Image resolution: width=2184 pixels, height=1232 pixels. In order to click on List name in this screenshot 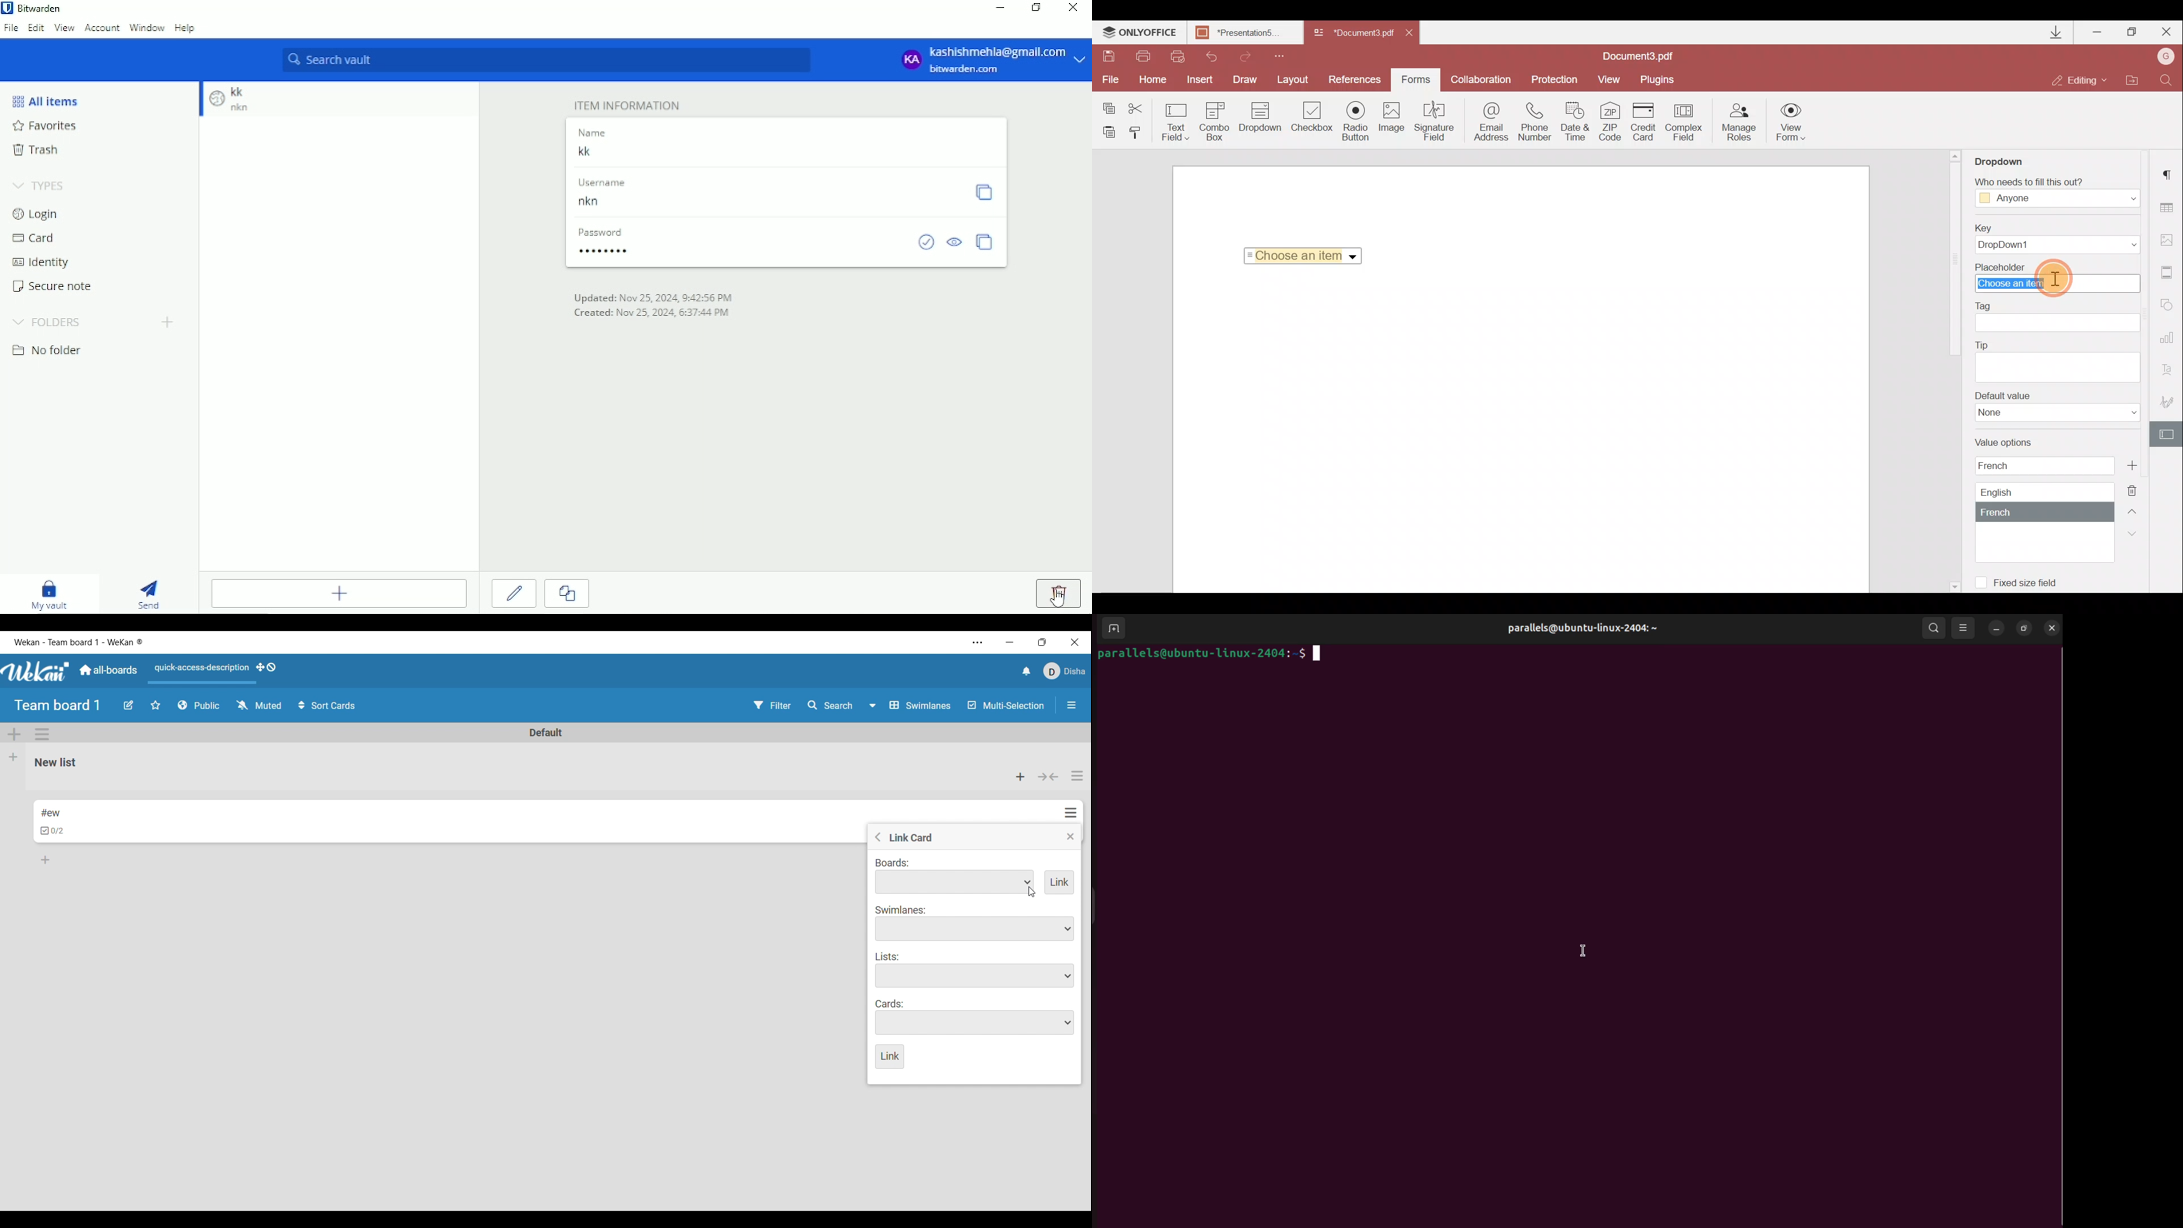, I will do `click(56, 763)`.